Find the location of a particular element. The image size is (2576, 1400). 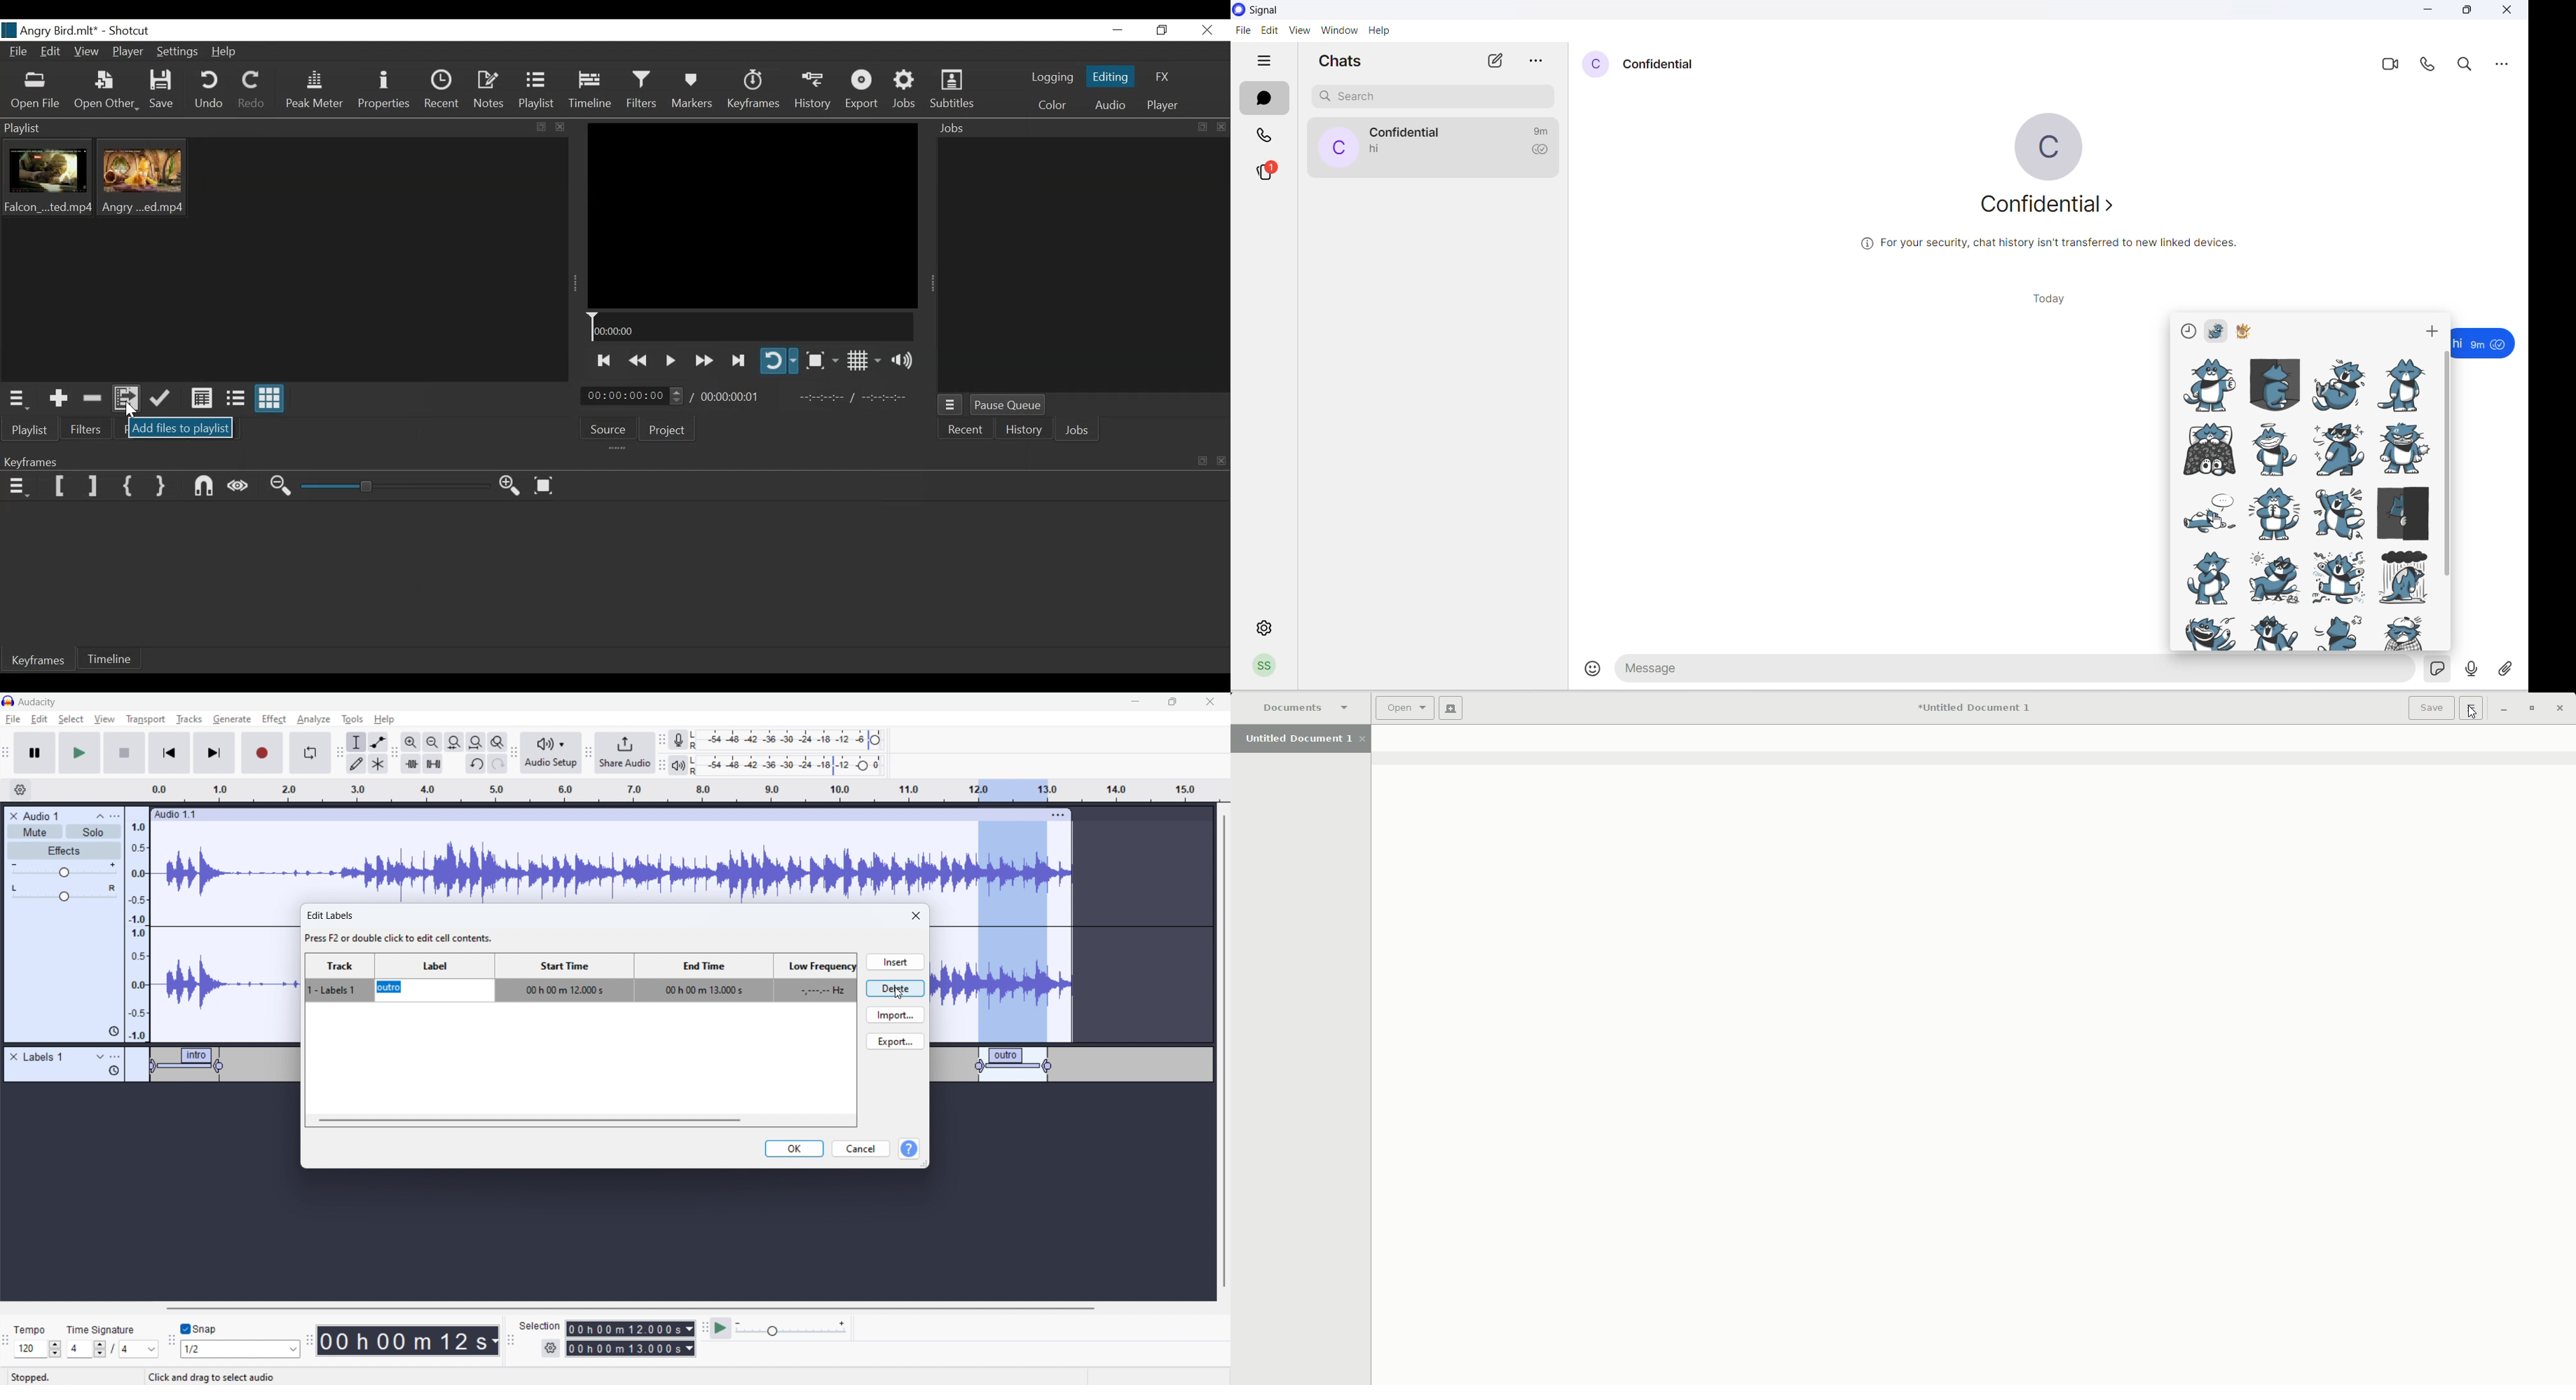

cancel is located at coordinates (861, 1149).